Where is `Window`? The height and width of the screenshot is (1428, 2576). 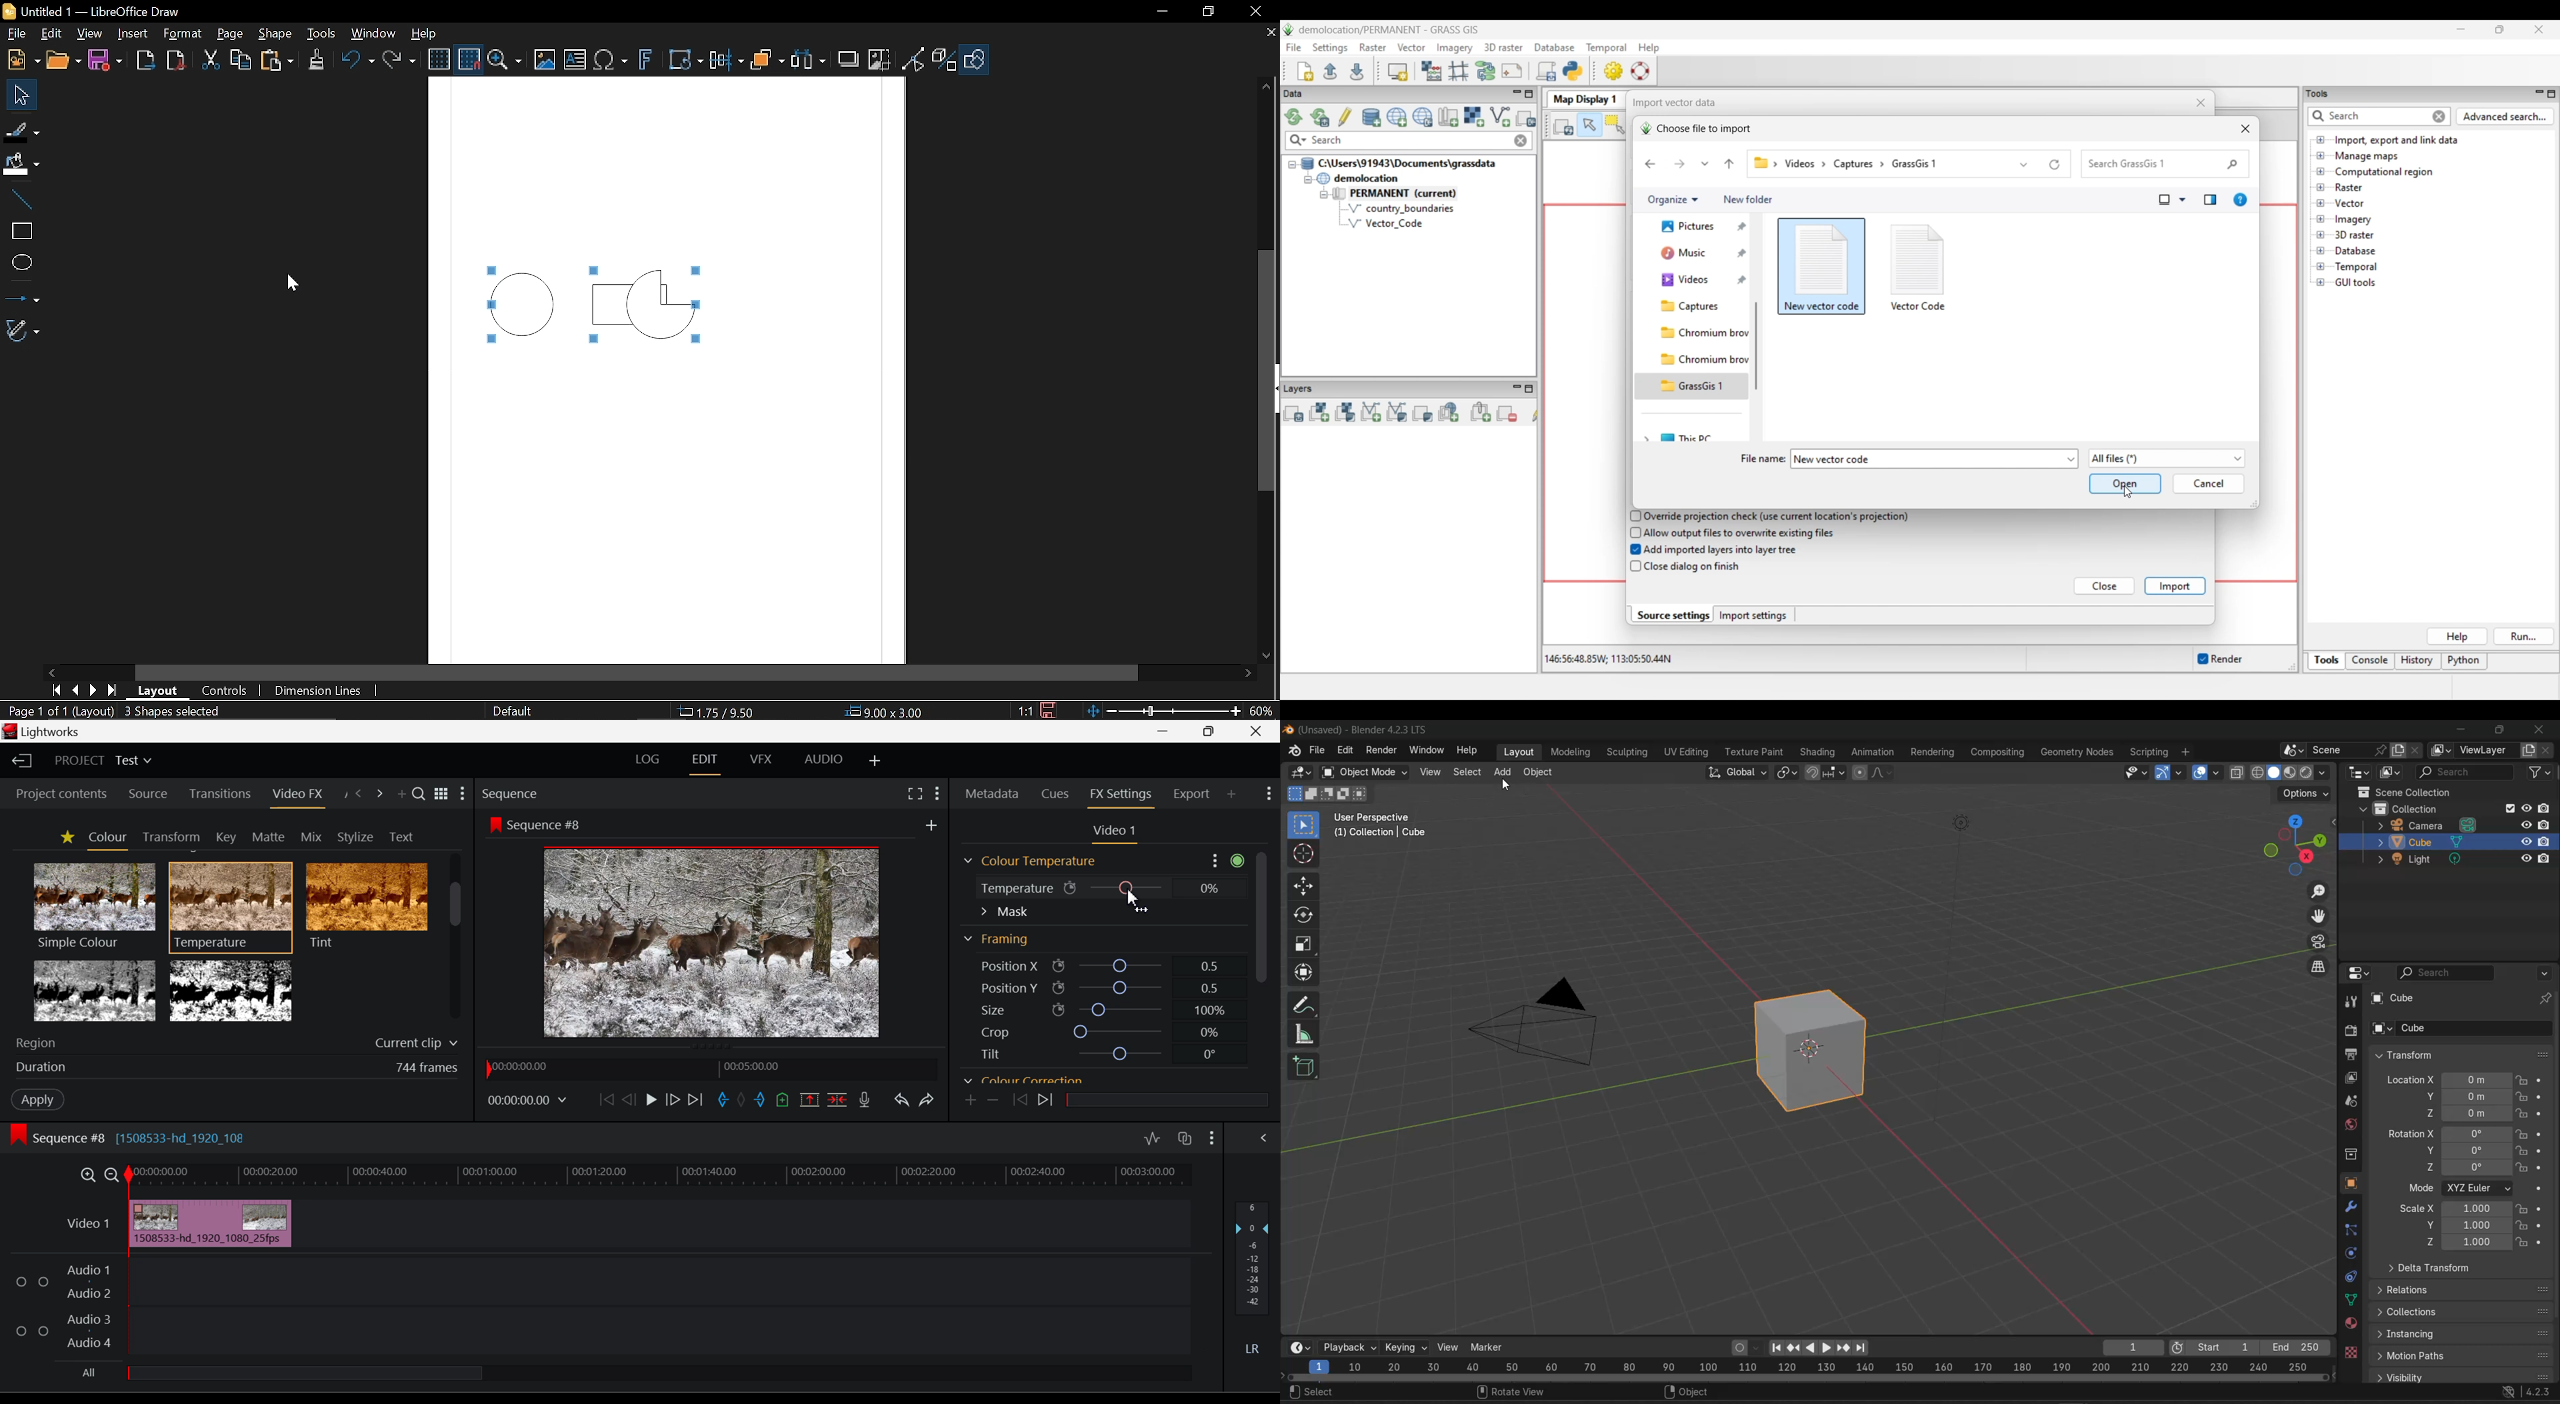
Window is located at coordinates (371, 34).